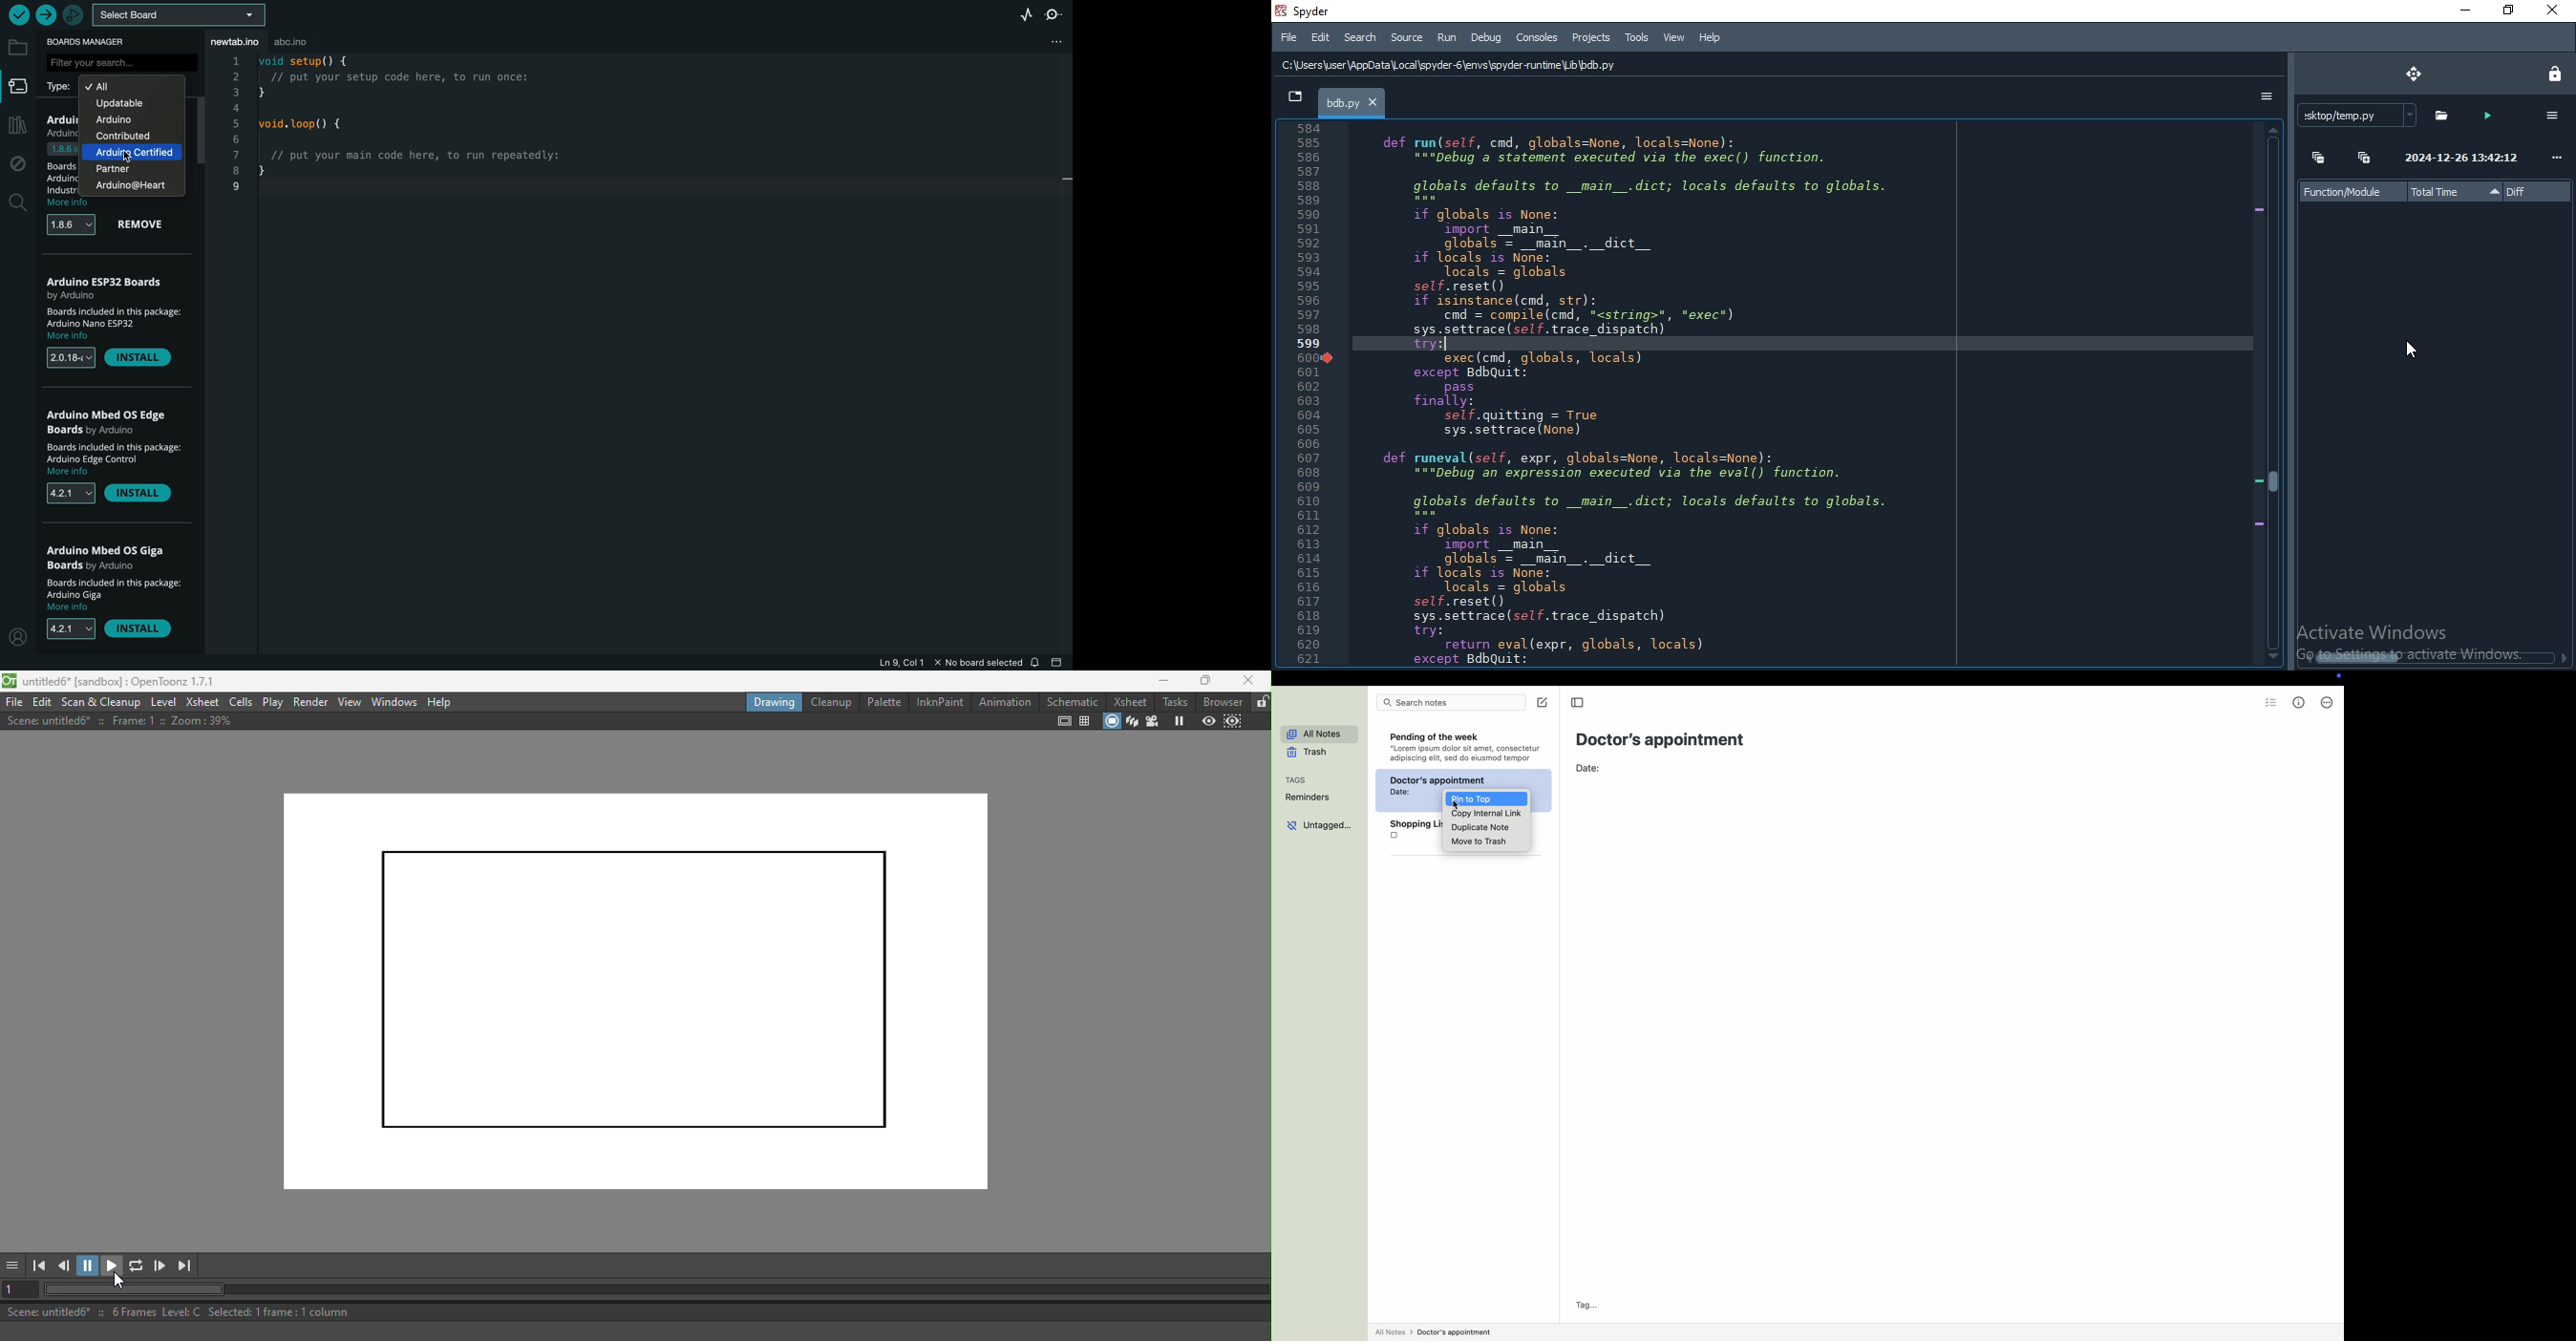 The height and width of the screenshot is (1344, 2576). What do you see at coordinates (1297, 781) in the screenshot?
I see `tags` at bounding box center [1297, 781].